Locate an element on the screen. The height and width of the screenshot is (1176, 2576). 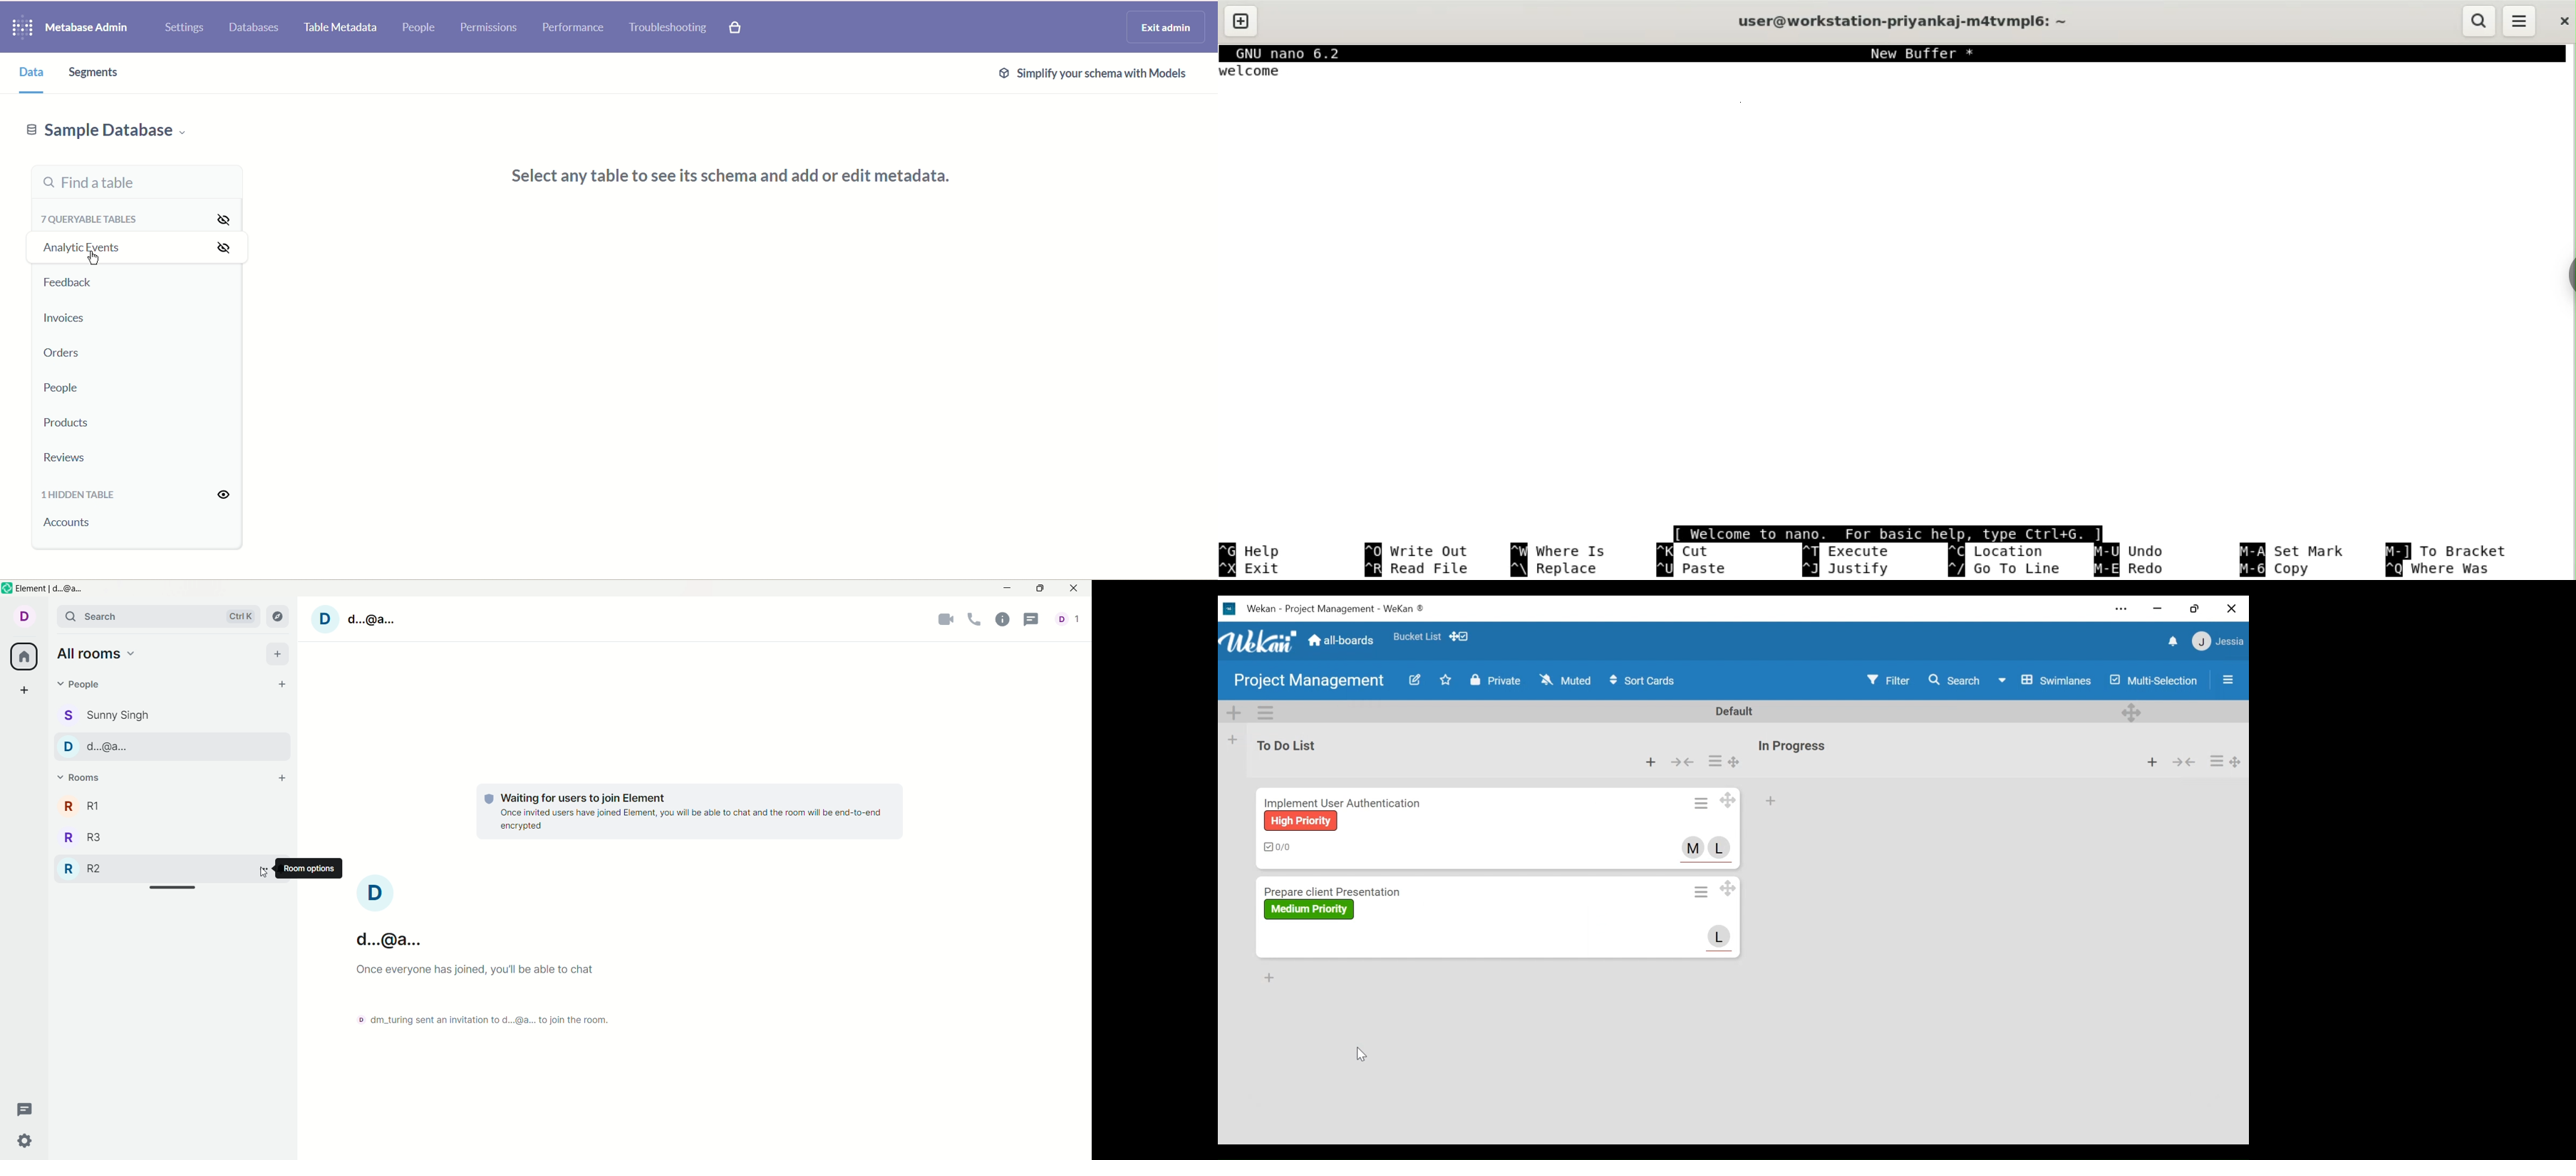
Add card to top of the list is located at coordinates (1649, 762).